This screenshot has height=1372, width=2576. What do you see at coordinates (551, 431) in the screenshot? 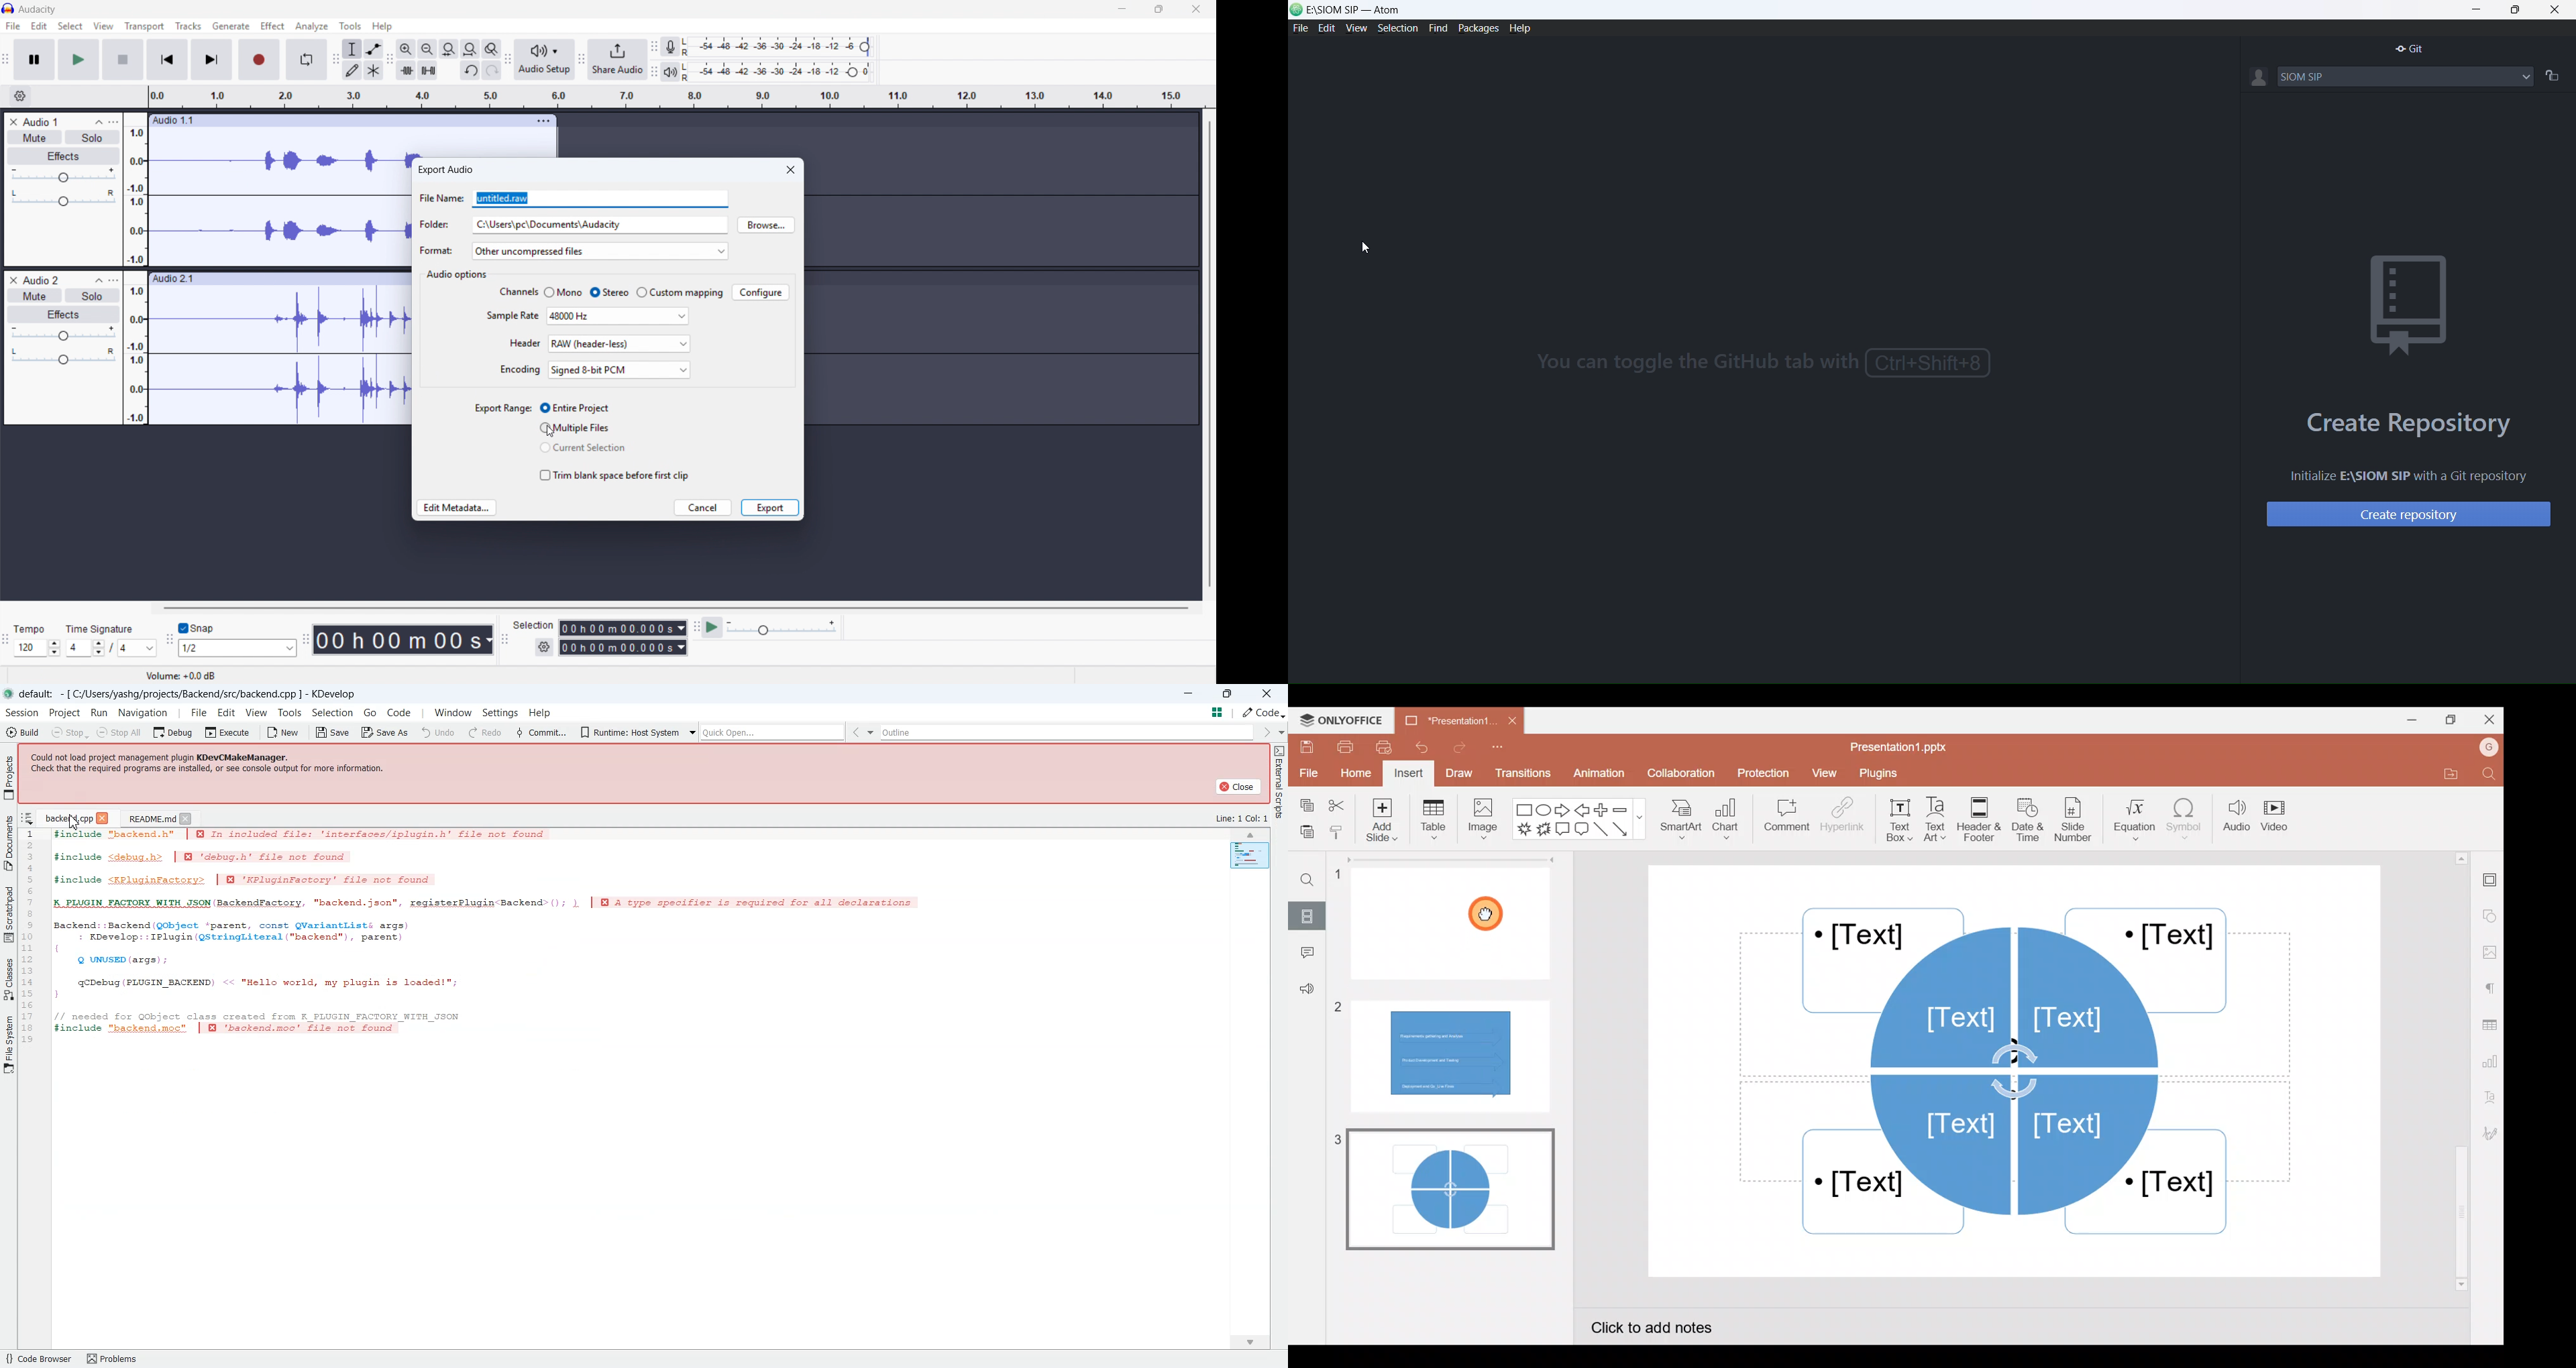
I see `cursor ` at bounding box center [551, 431].